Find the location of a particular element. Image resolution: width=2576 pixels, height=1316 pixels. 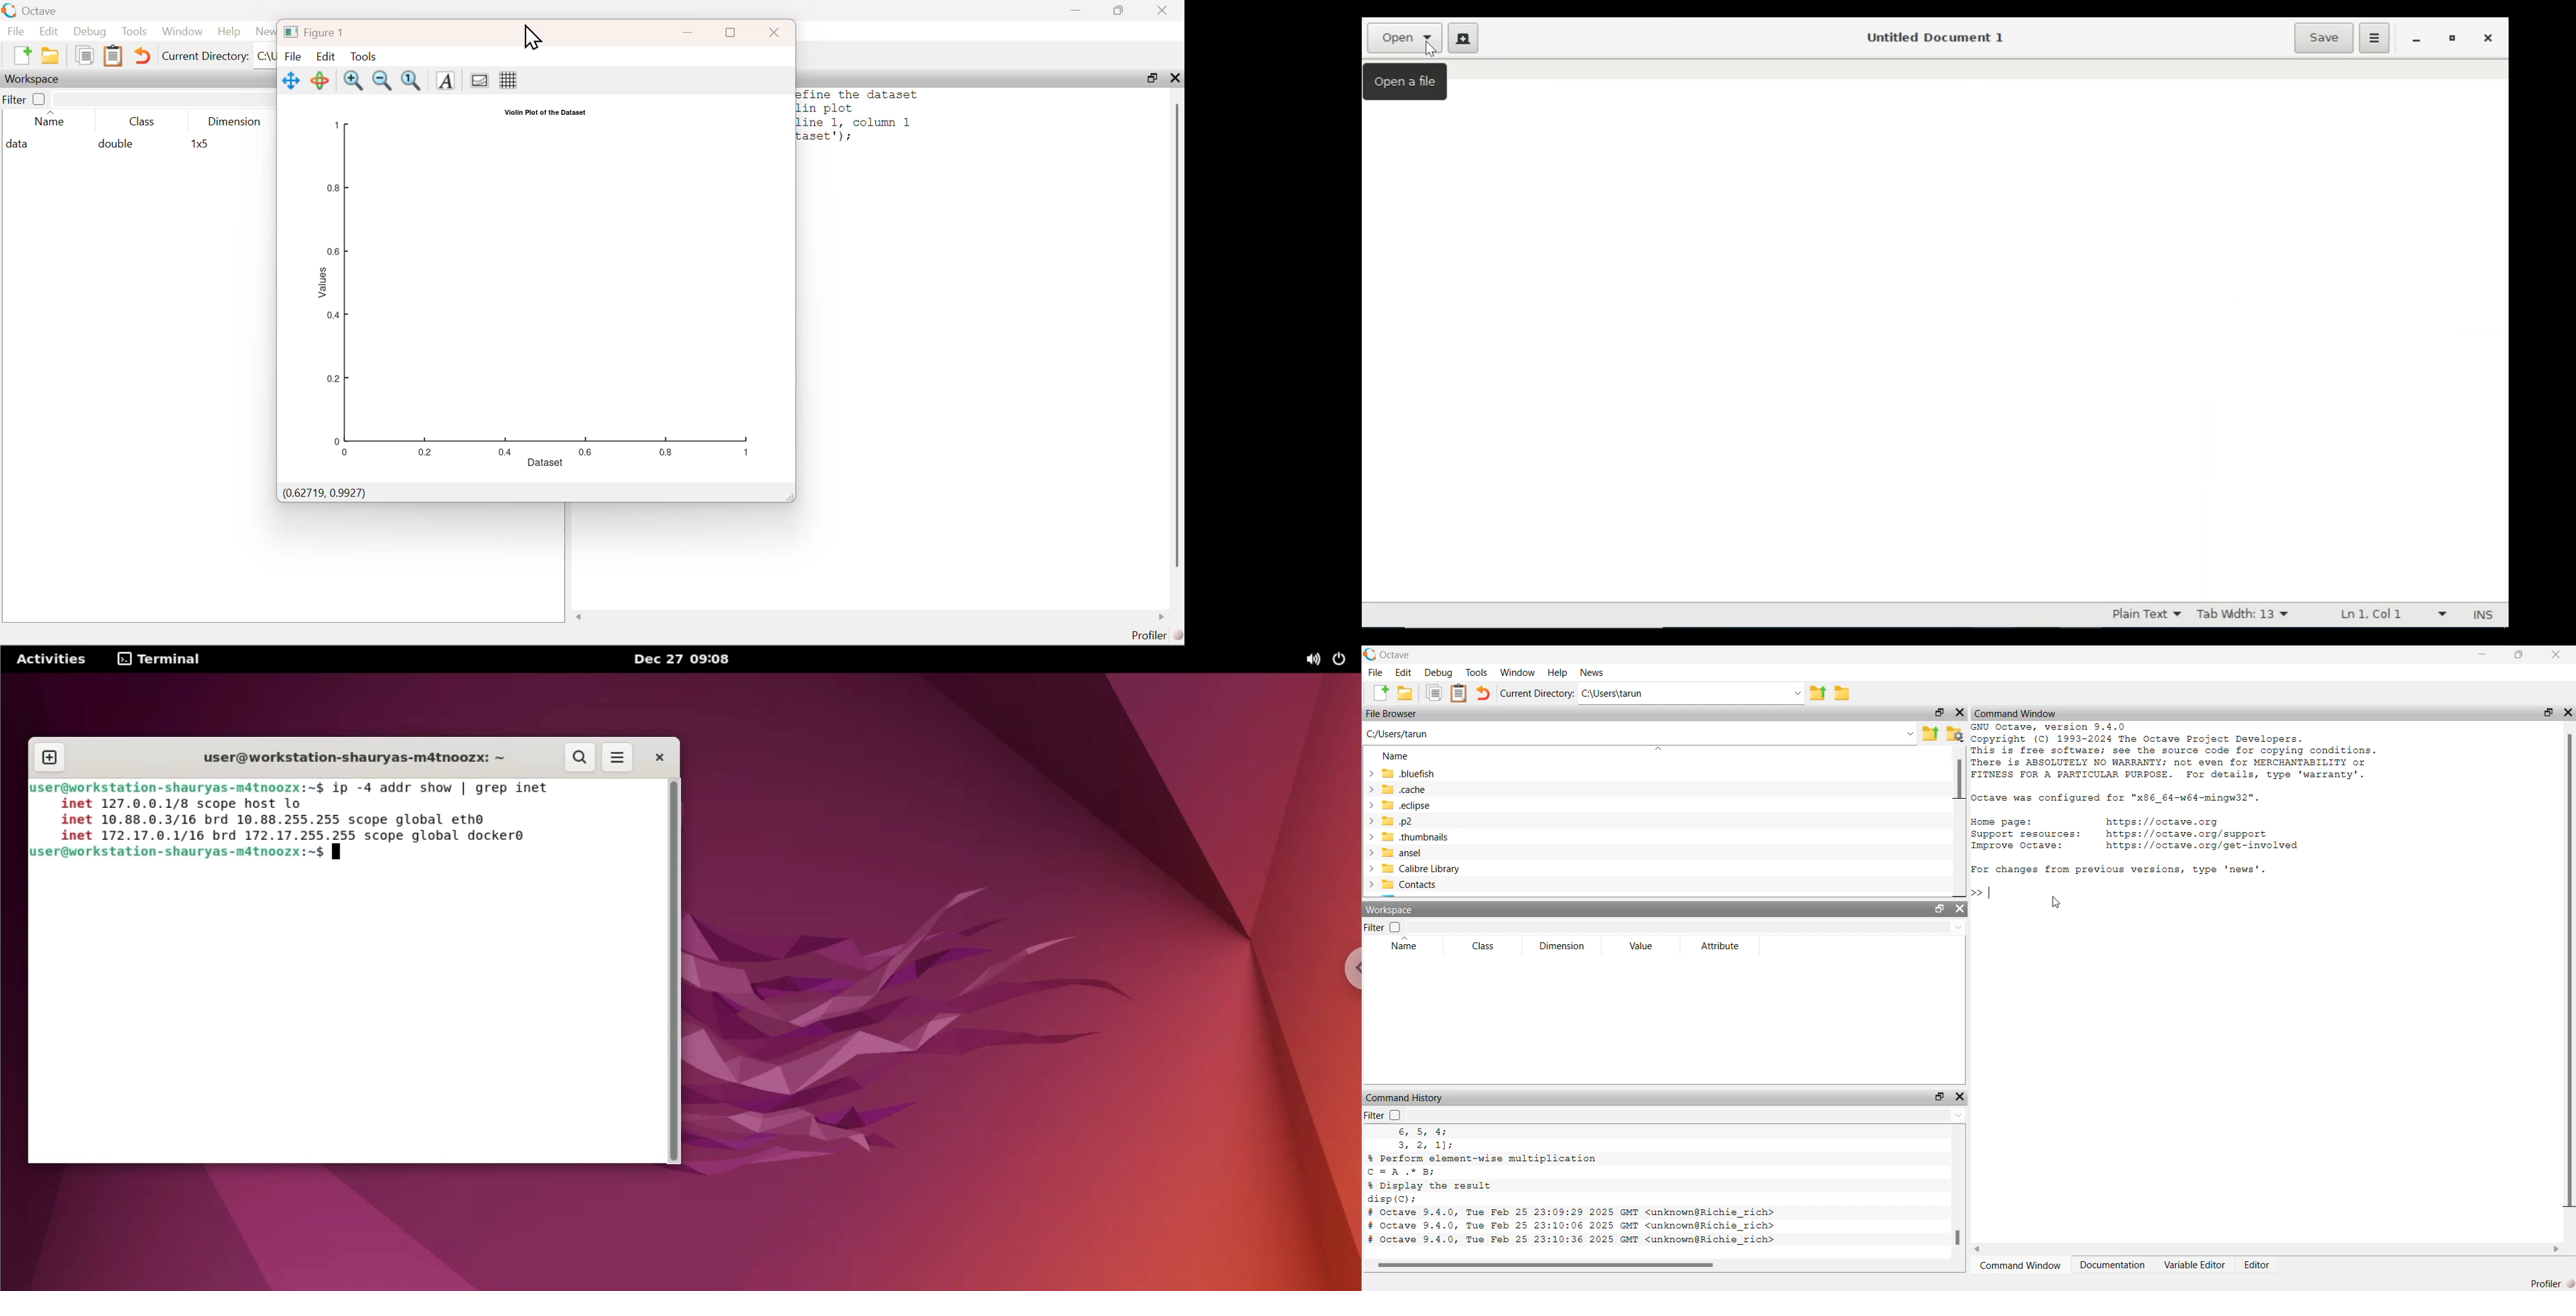

Restore Down is located at coordinates (1939, 713).